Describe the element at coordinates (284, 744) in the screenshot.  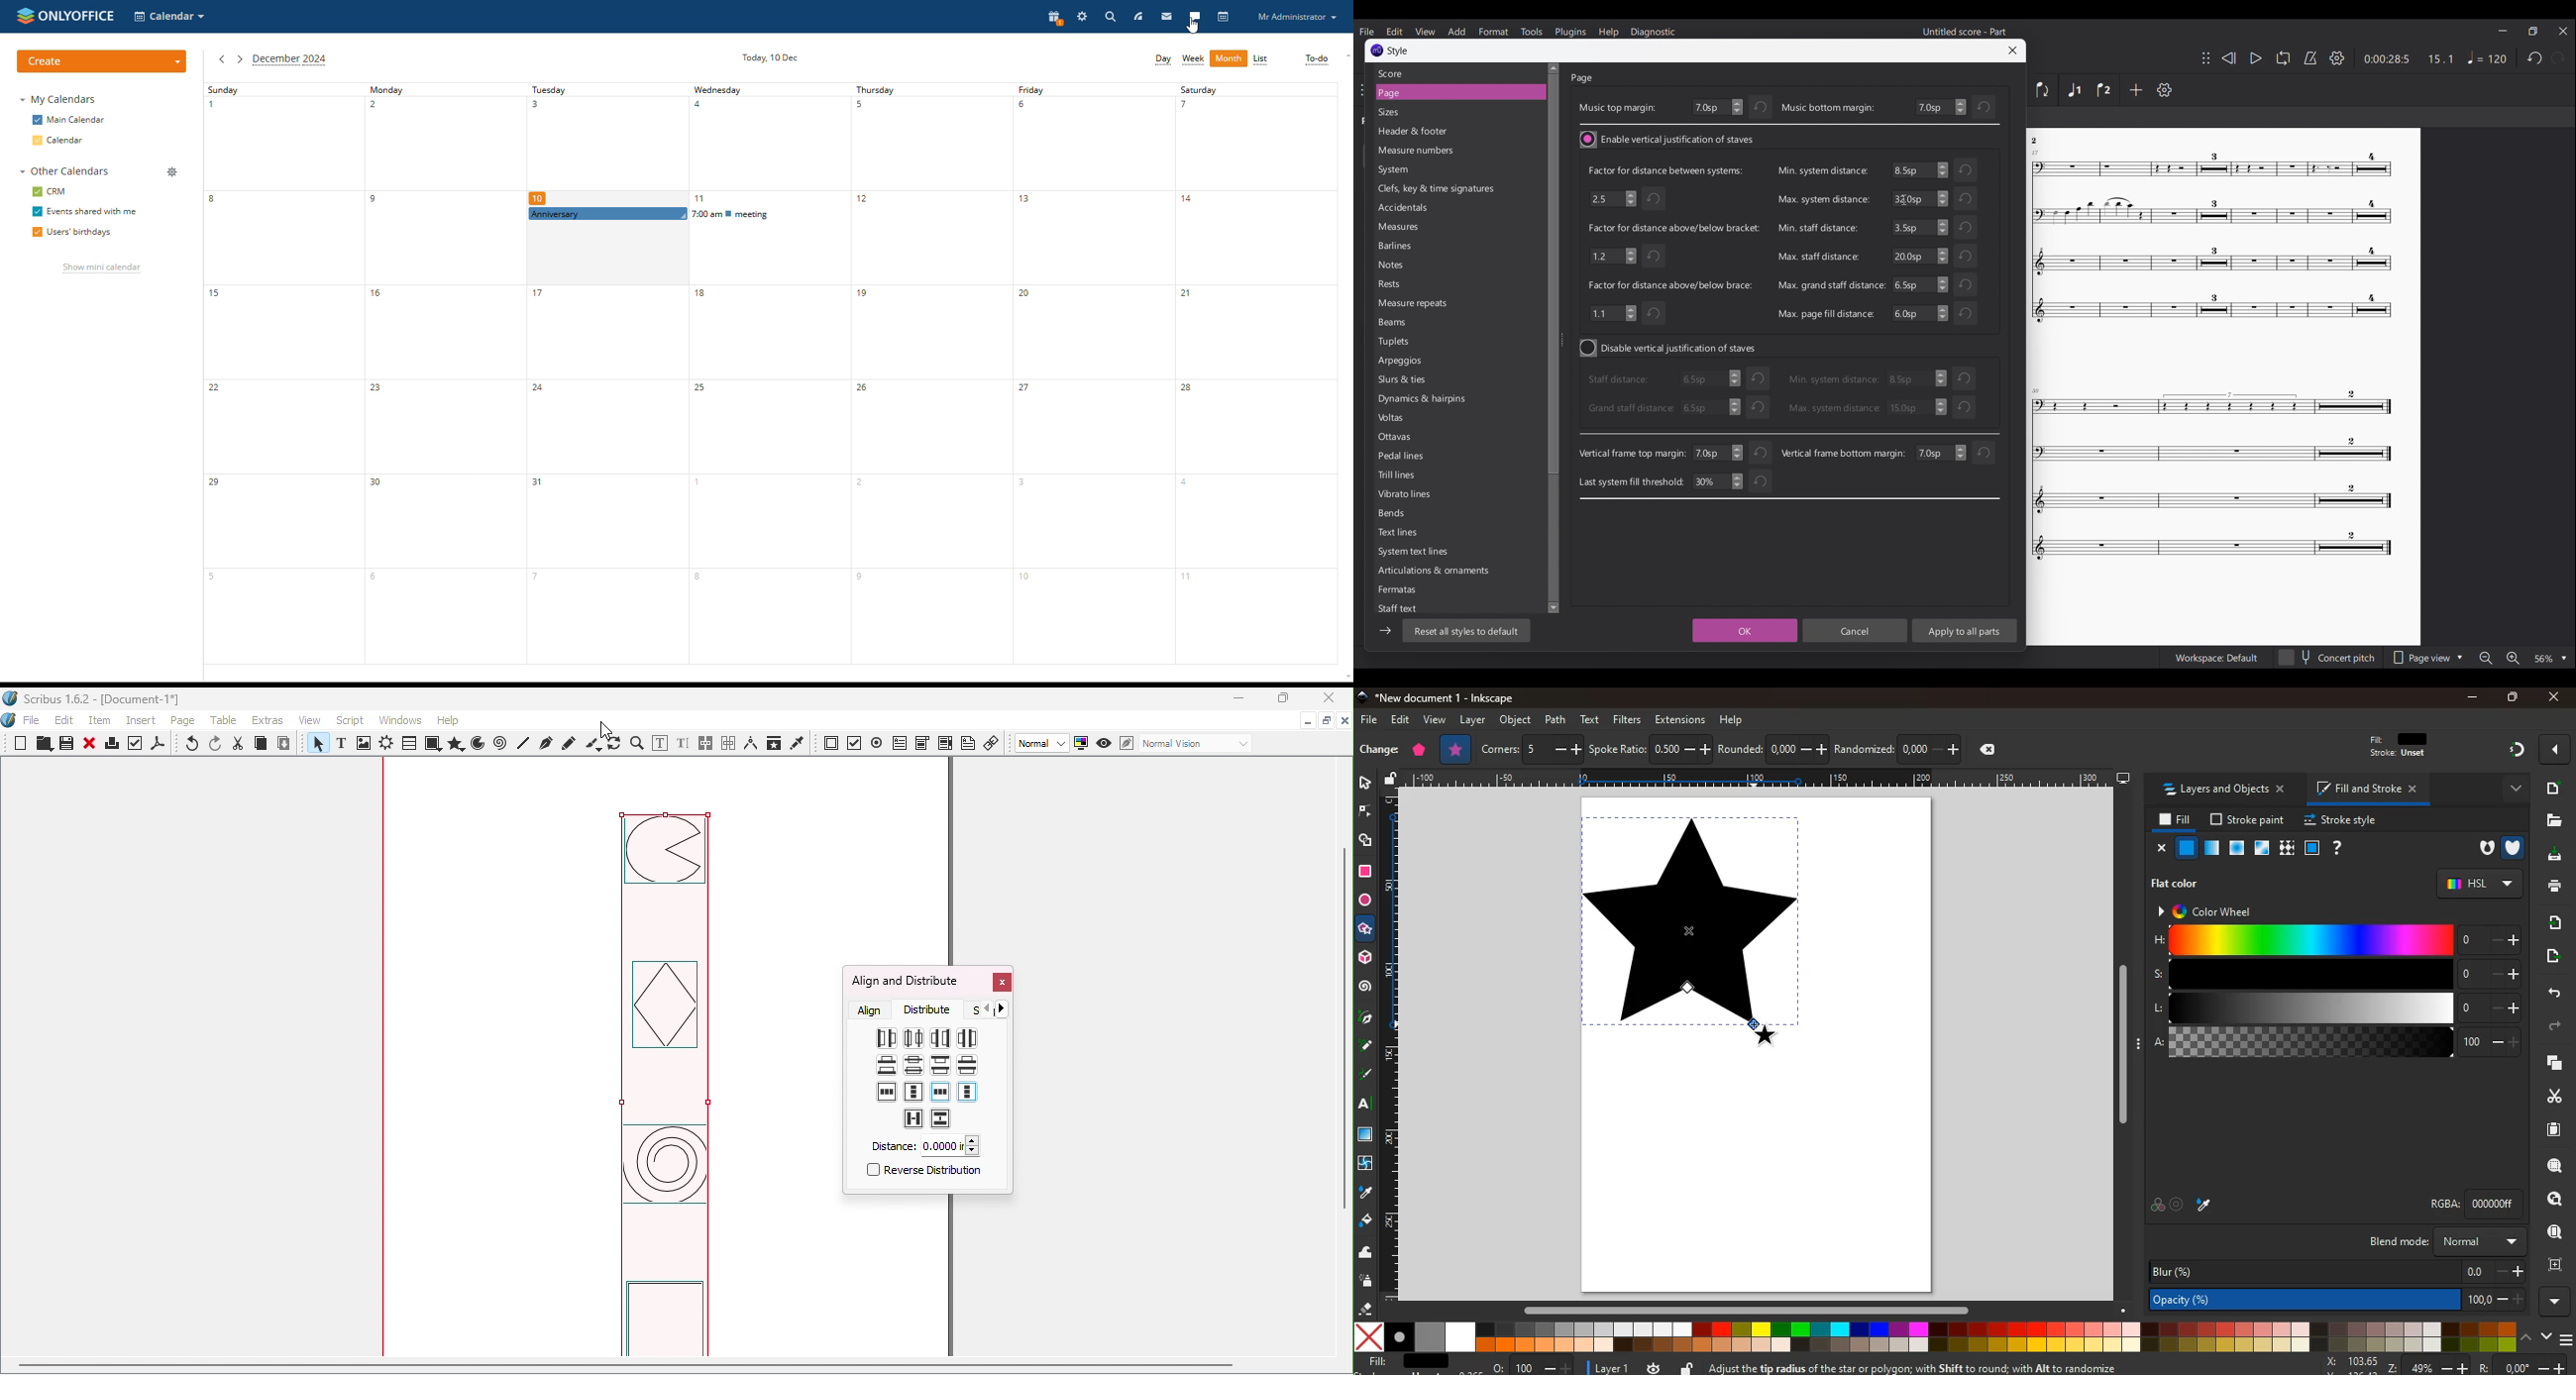
I see `Paste` at that location.